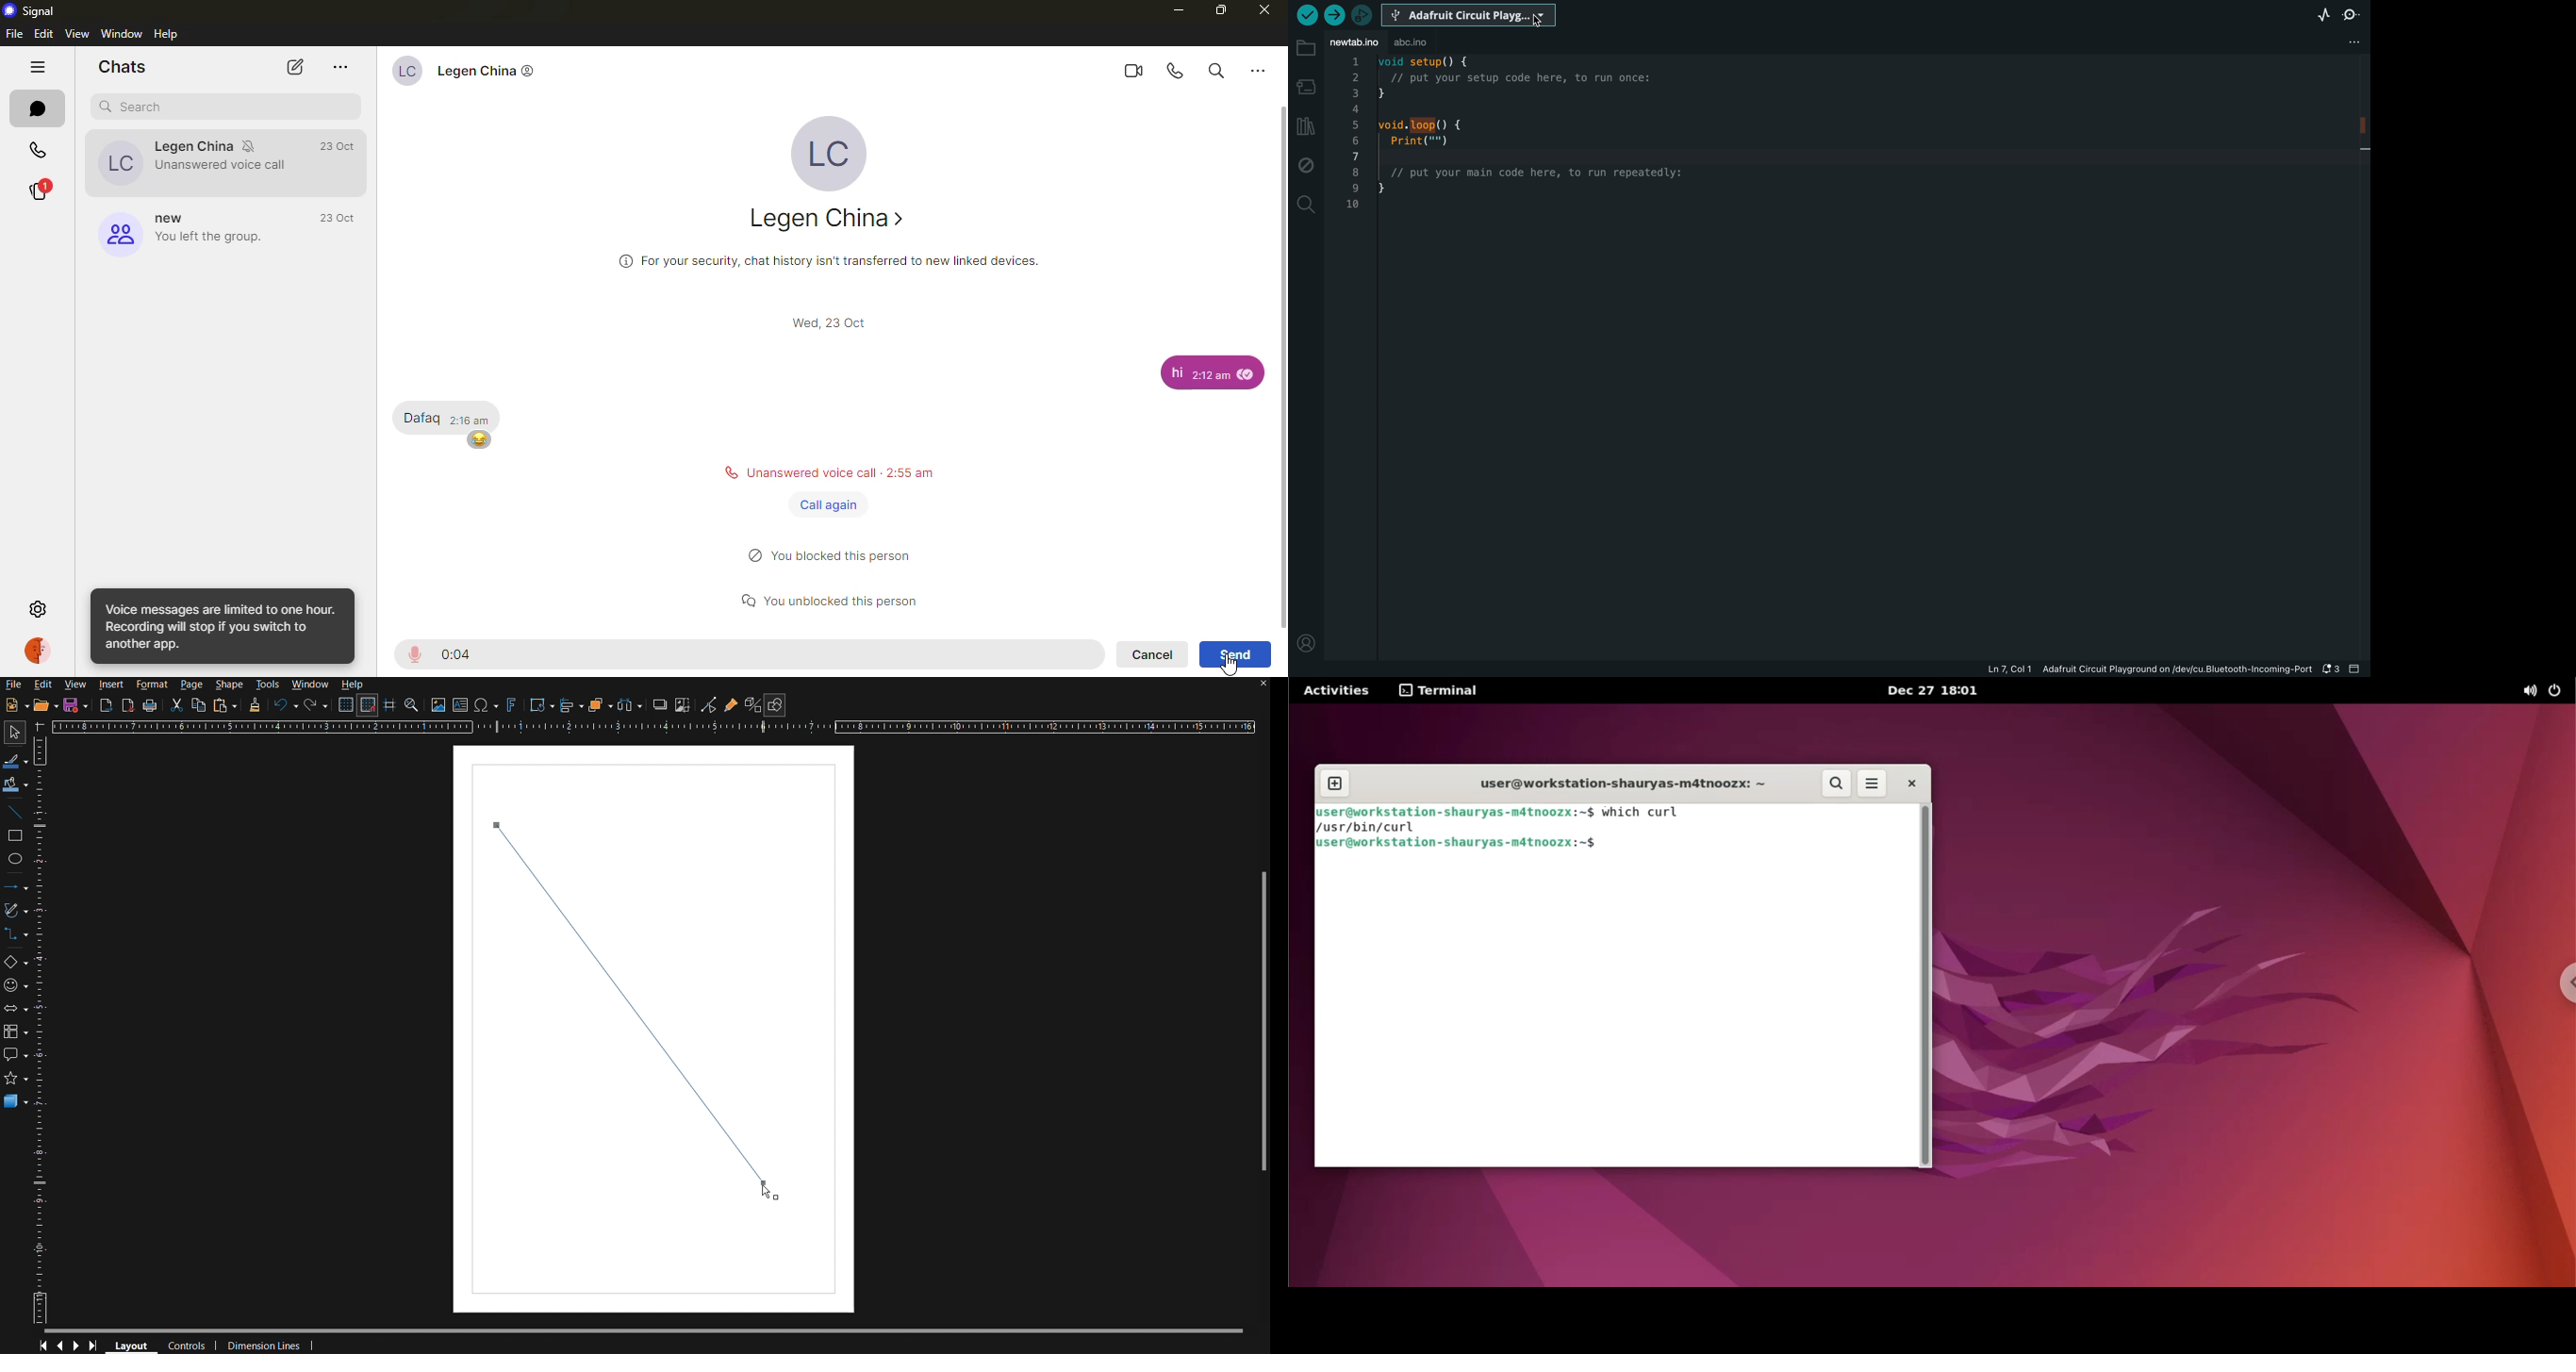 This screenshot has width=2576, height=1372. Describe the element at coordinates (16, 838) in the screenshot. I see `Square` at that location.